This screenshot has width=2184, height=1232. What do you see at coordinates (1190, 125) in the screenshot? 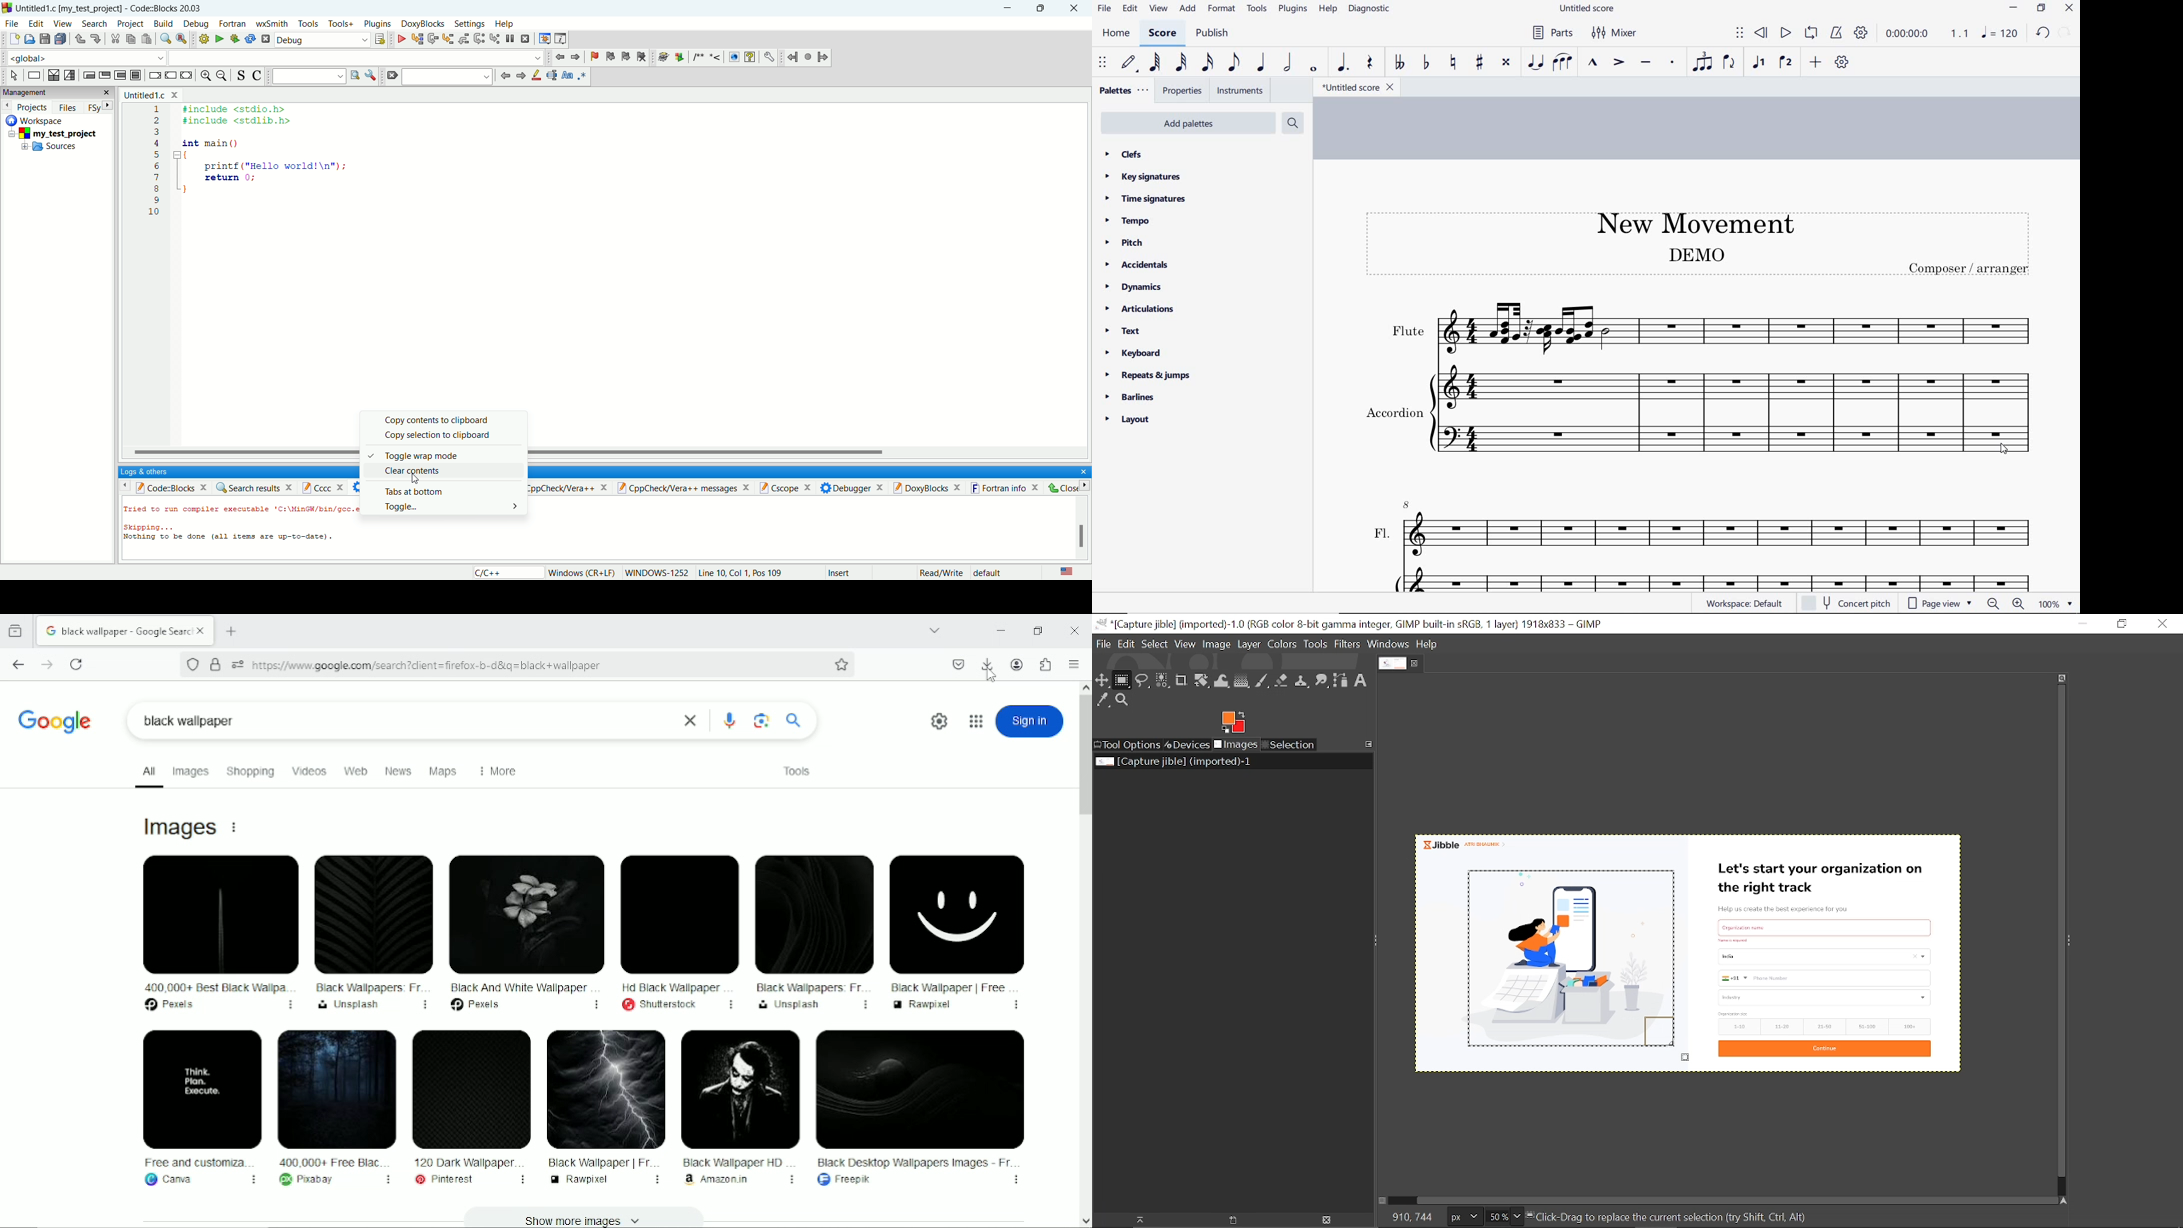
I see `add palettes` at bounding box center [1190, 125].